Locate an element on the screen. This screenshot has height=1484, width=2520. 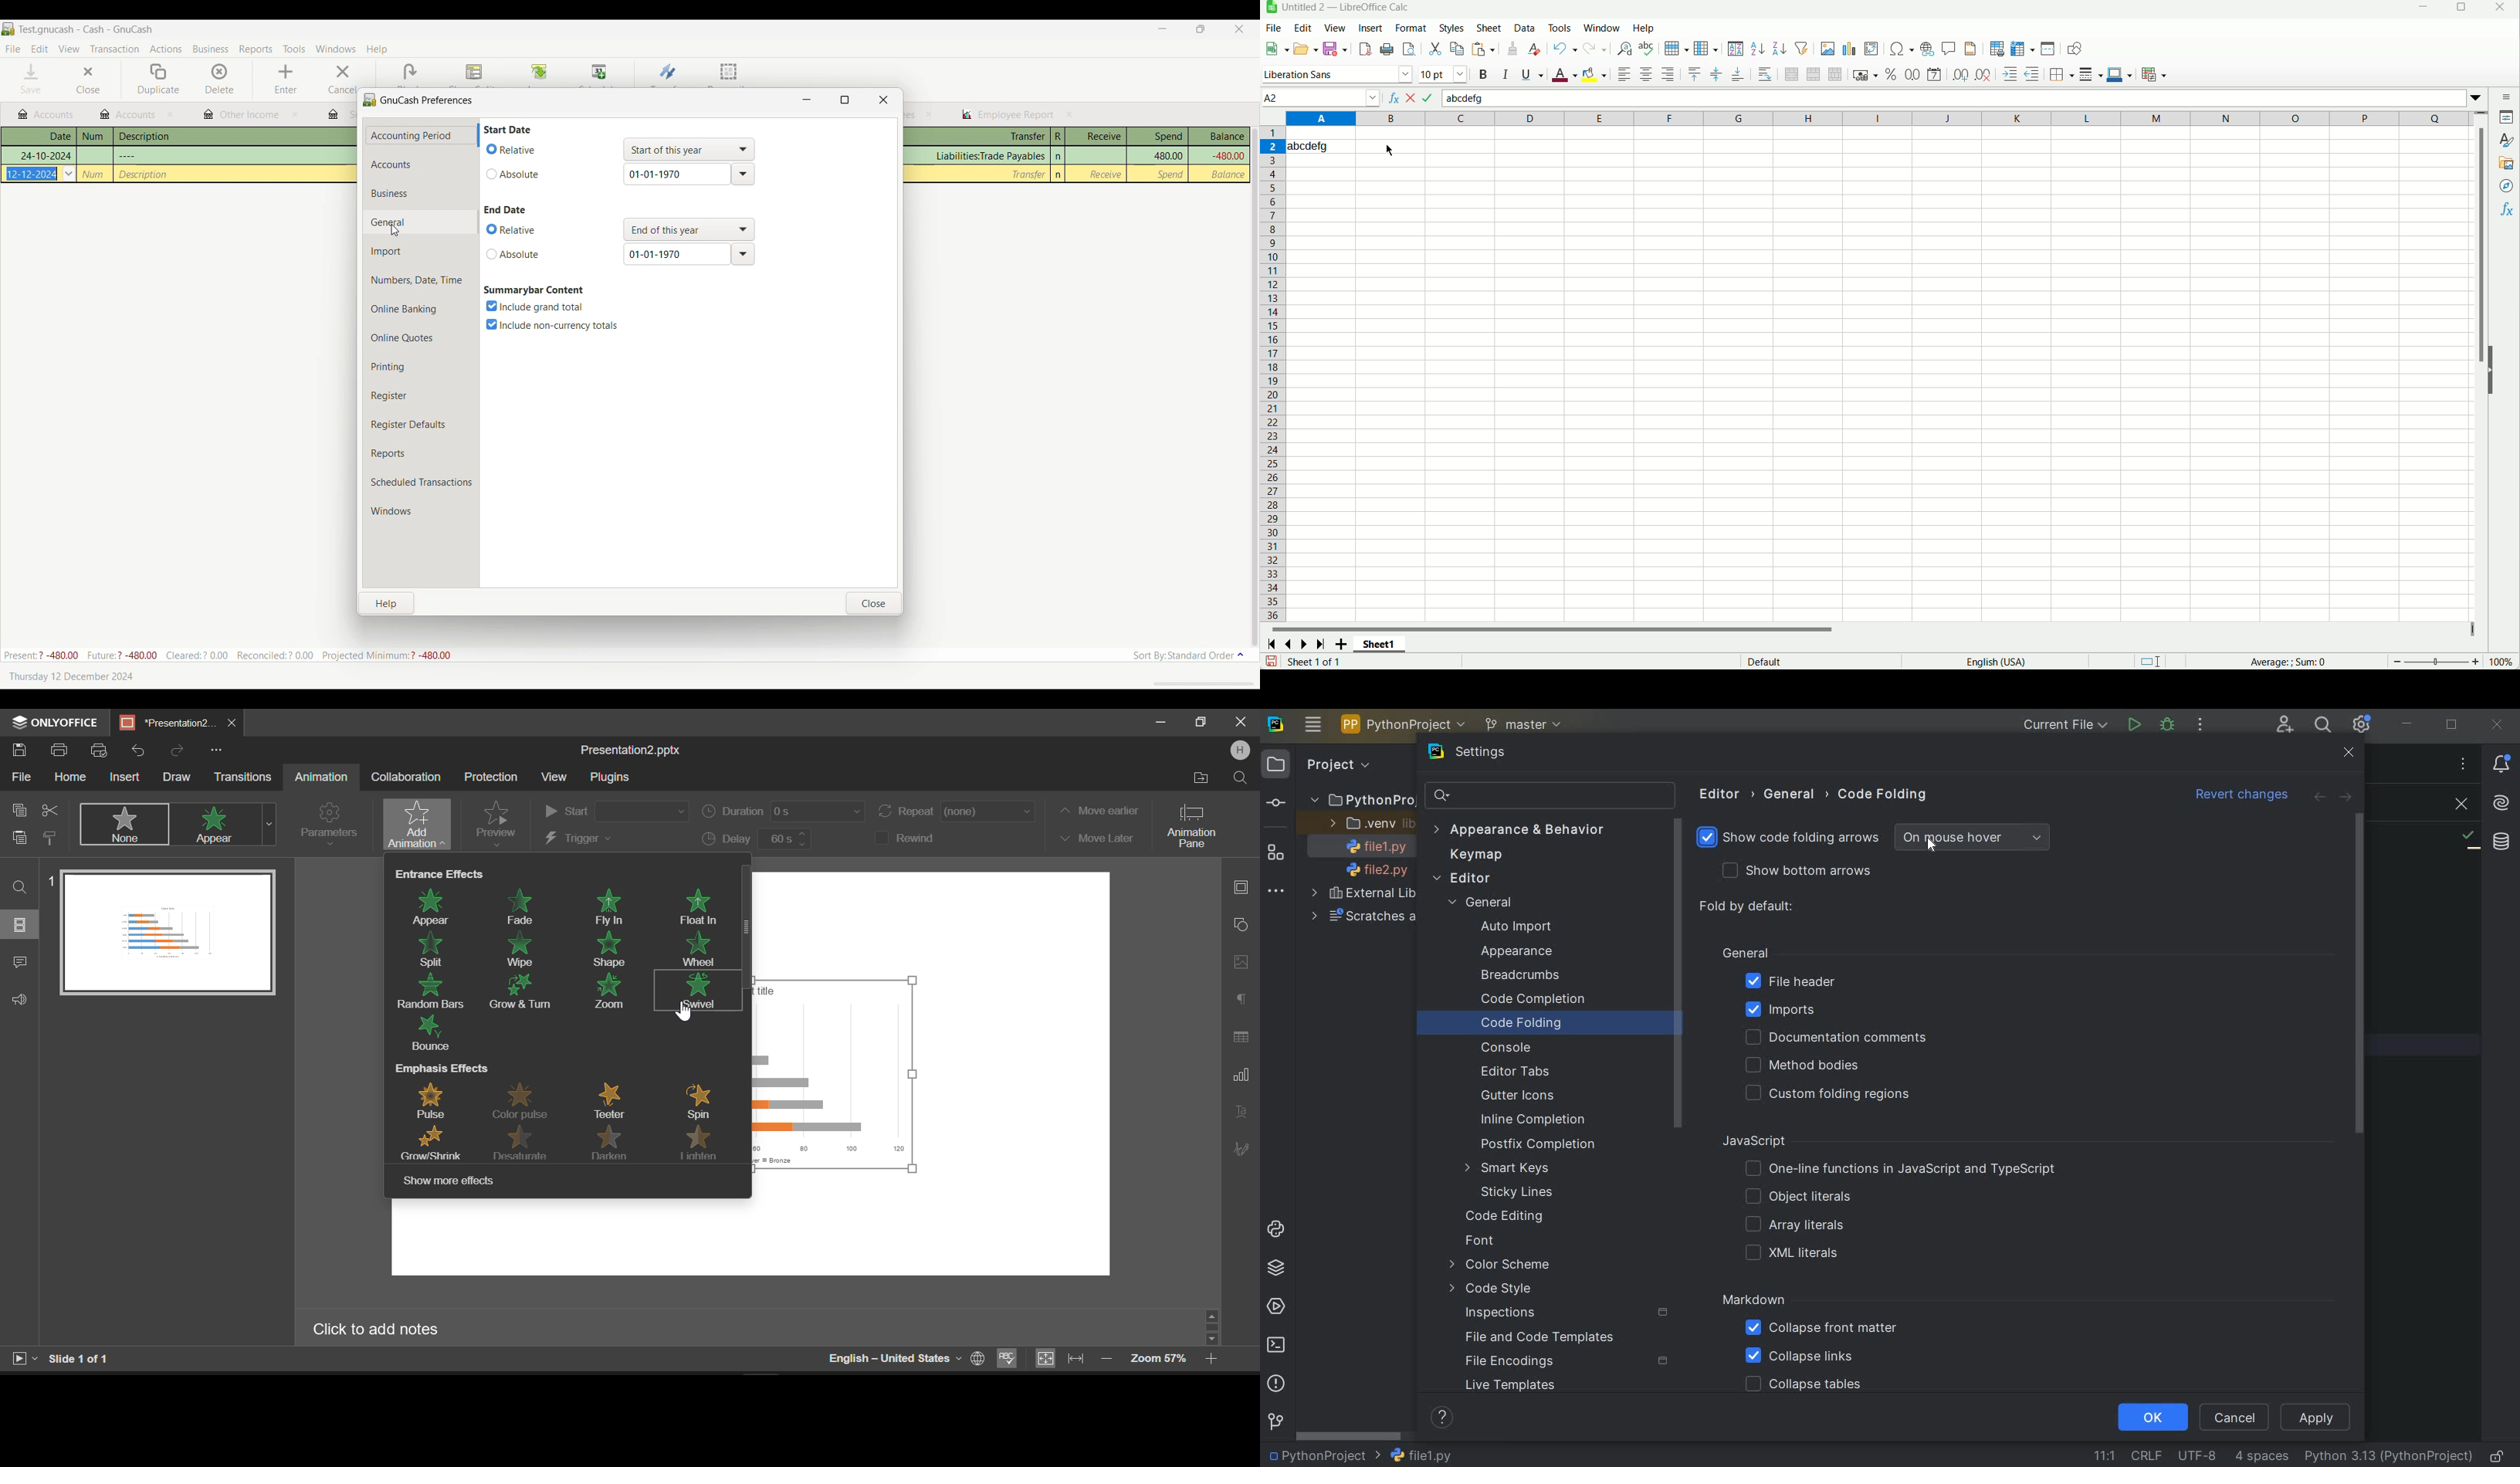
 is located at coordinates (33, 173).